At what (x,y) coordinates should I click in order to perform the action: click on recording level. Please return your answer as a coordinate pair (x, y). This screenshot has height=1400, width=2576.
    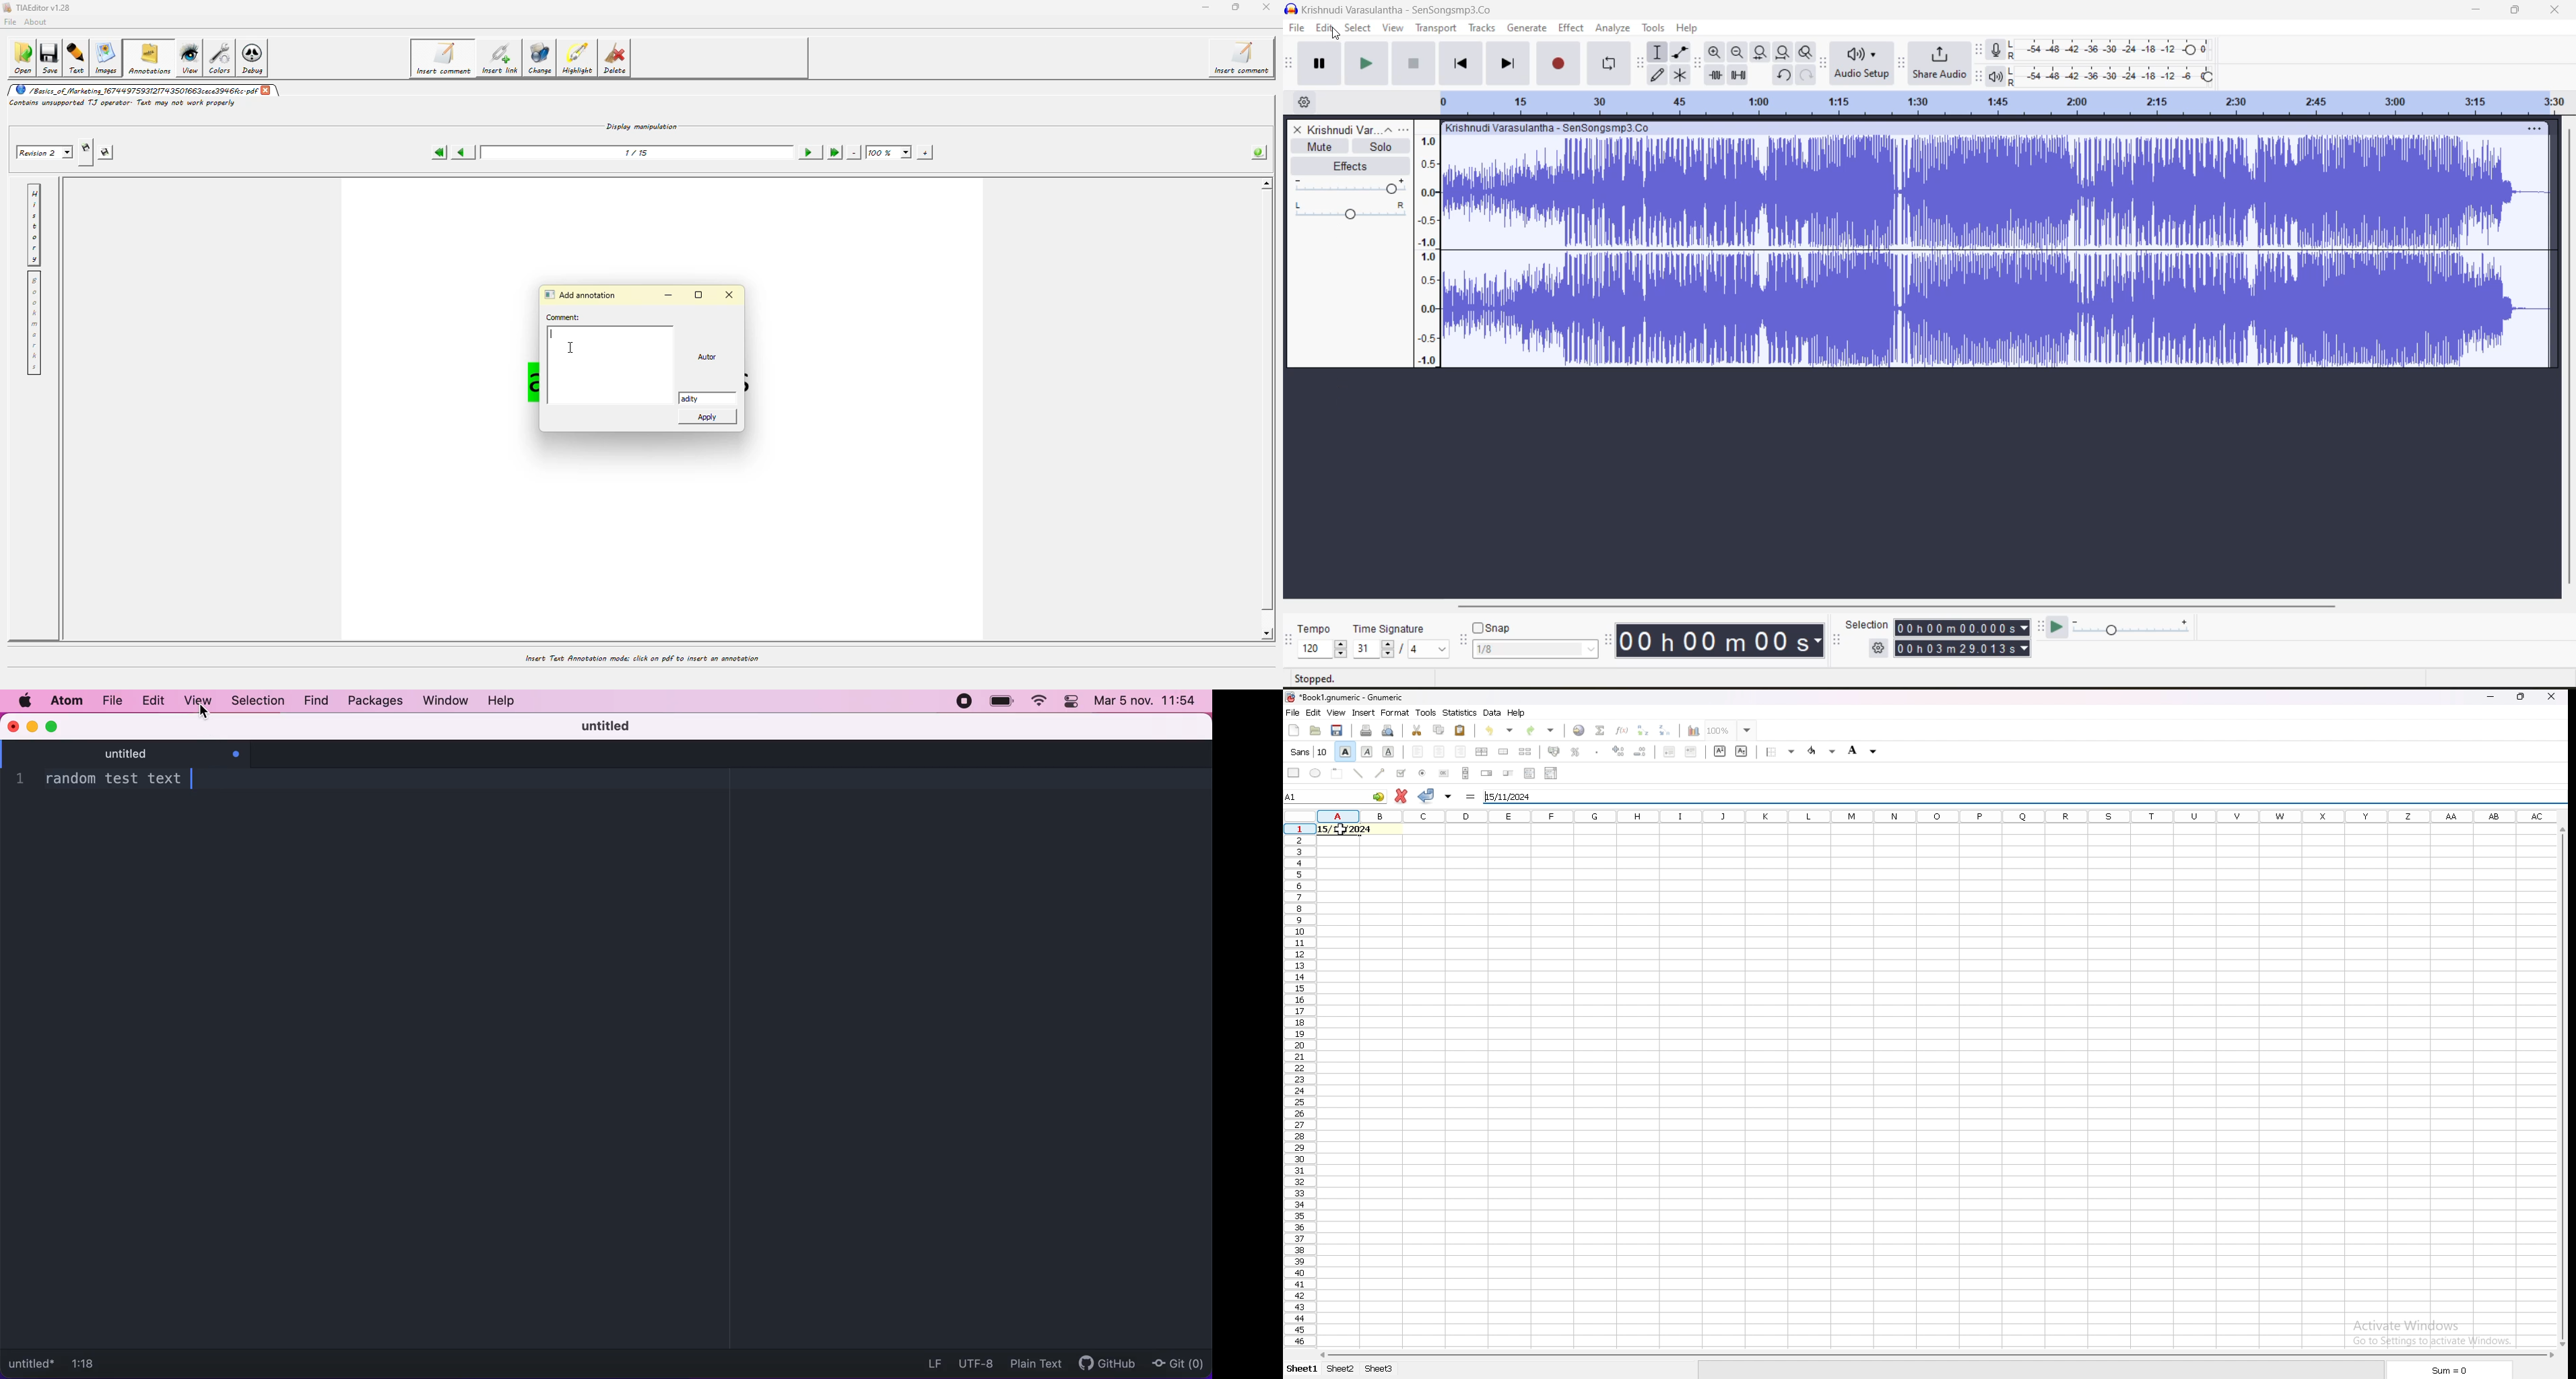
    Looking at the image, I should click on (2111, 50).